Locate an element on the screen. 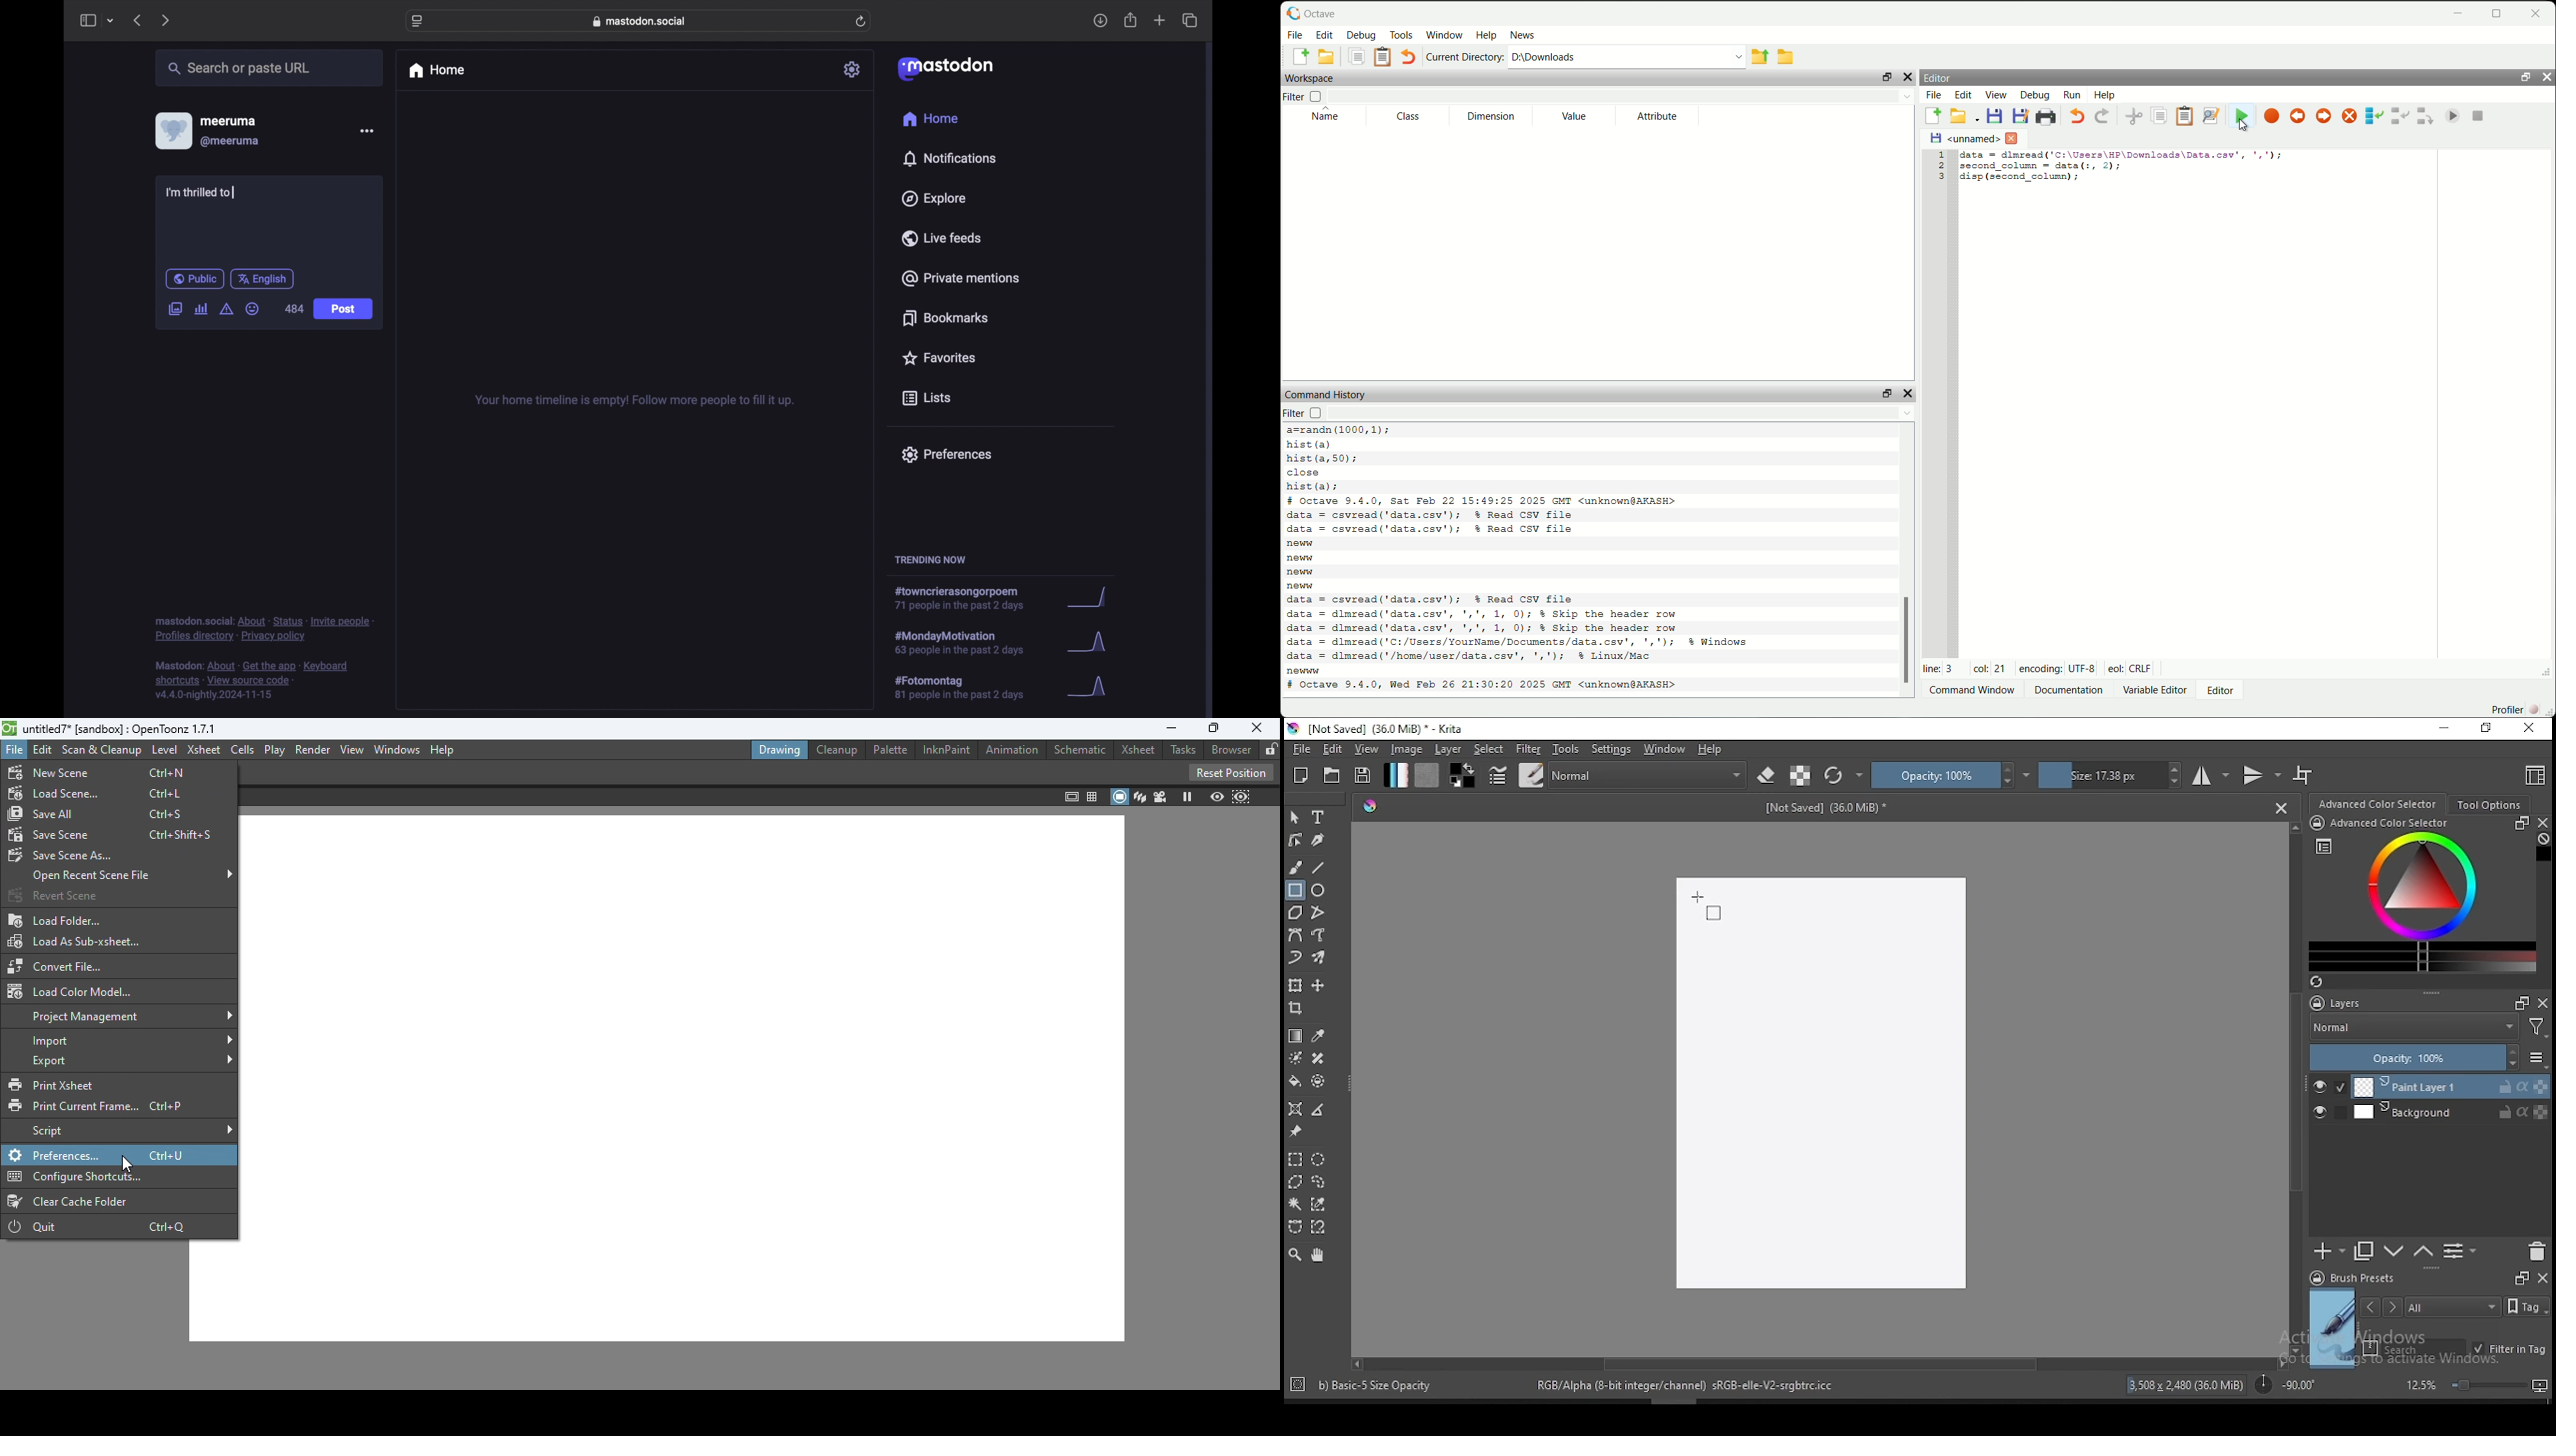 The height and width of the screenshot is (1456, 2576). previous is located at coordinates (137, 20).